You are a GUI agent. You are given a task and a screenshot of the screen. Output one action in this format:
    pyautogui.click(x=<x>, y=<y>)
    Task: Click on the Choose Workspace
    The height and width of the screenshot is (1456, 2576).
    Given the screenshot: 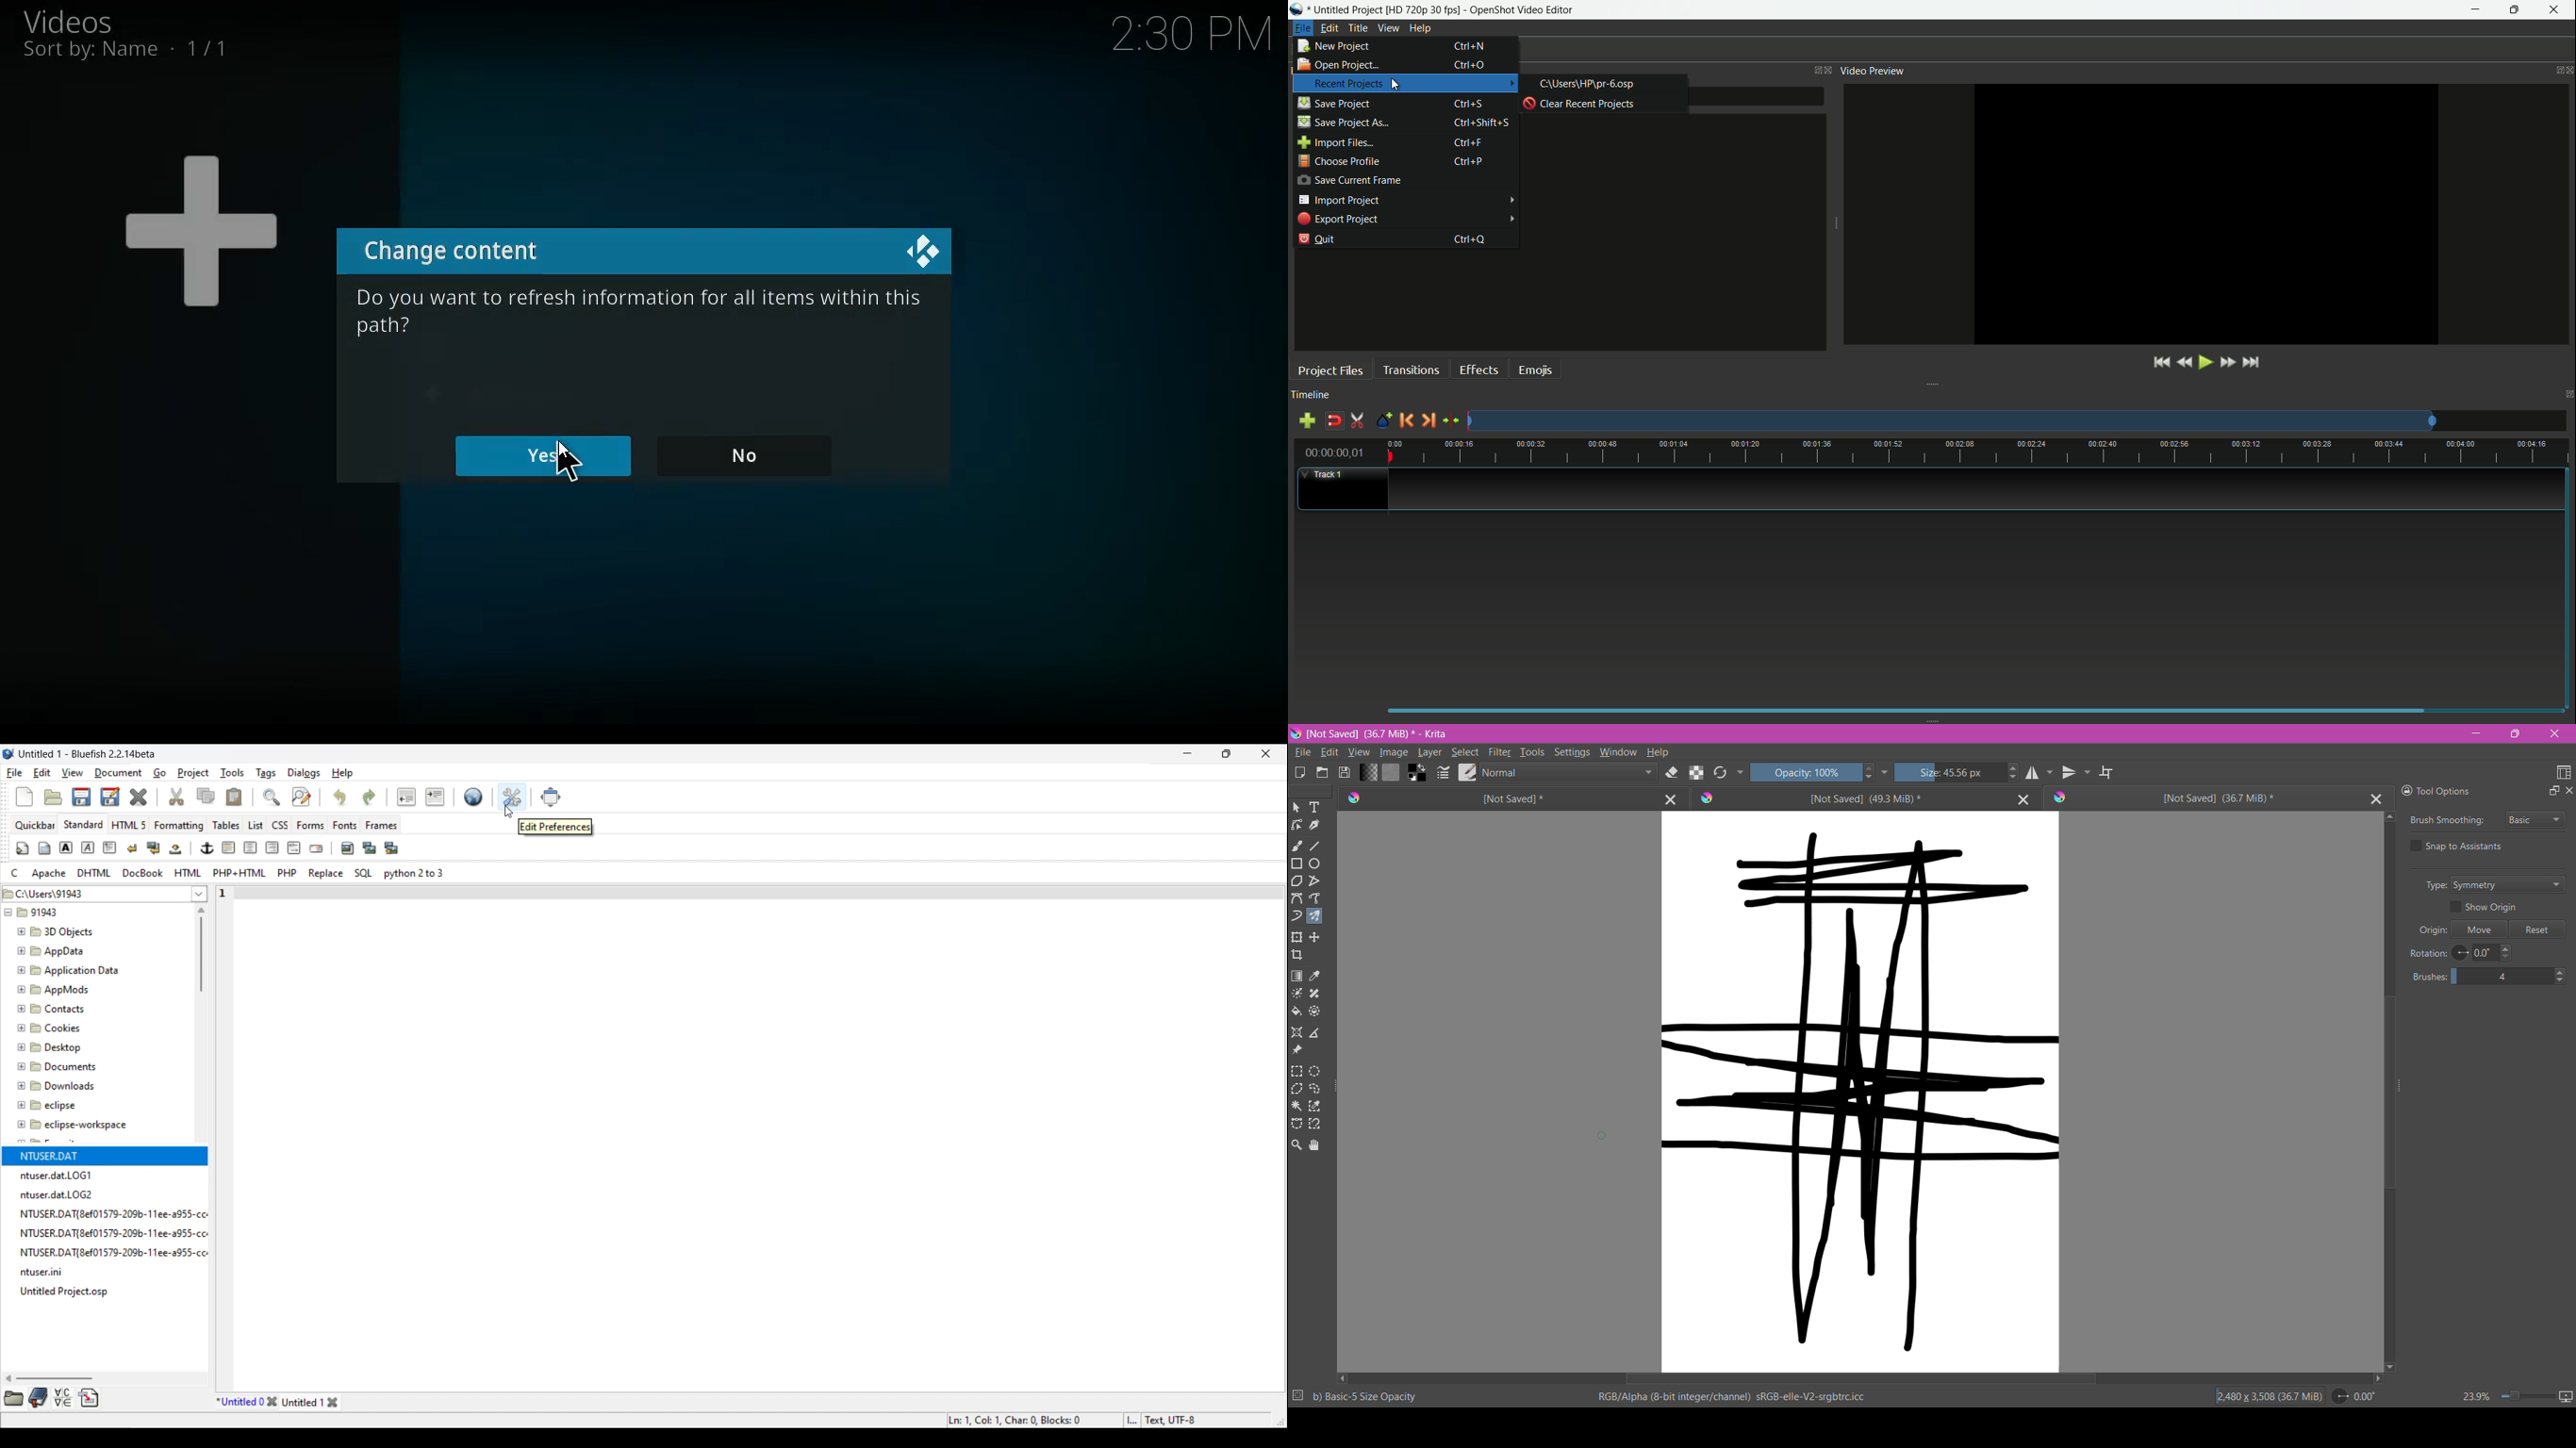 What is the action you would take?
    pyautogui.click(x=2563, y=773)
    